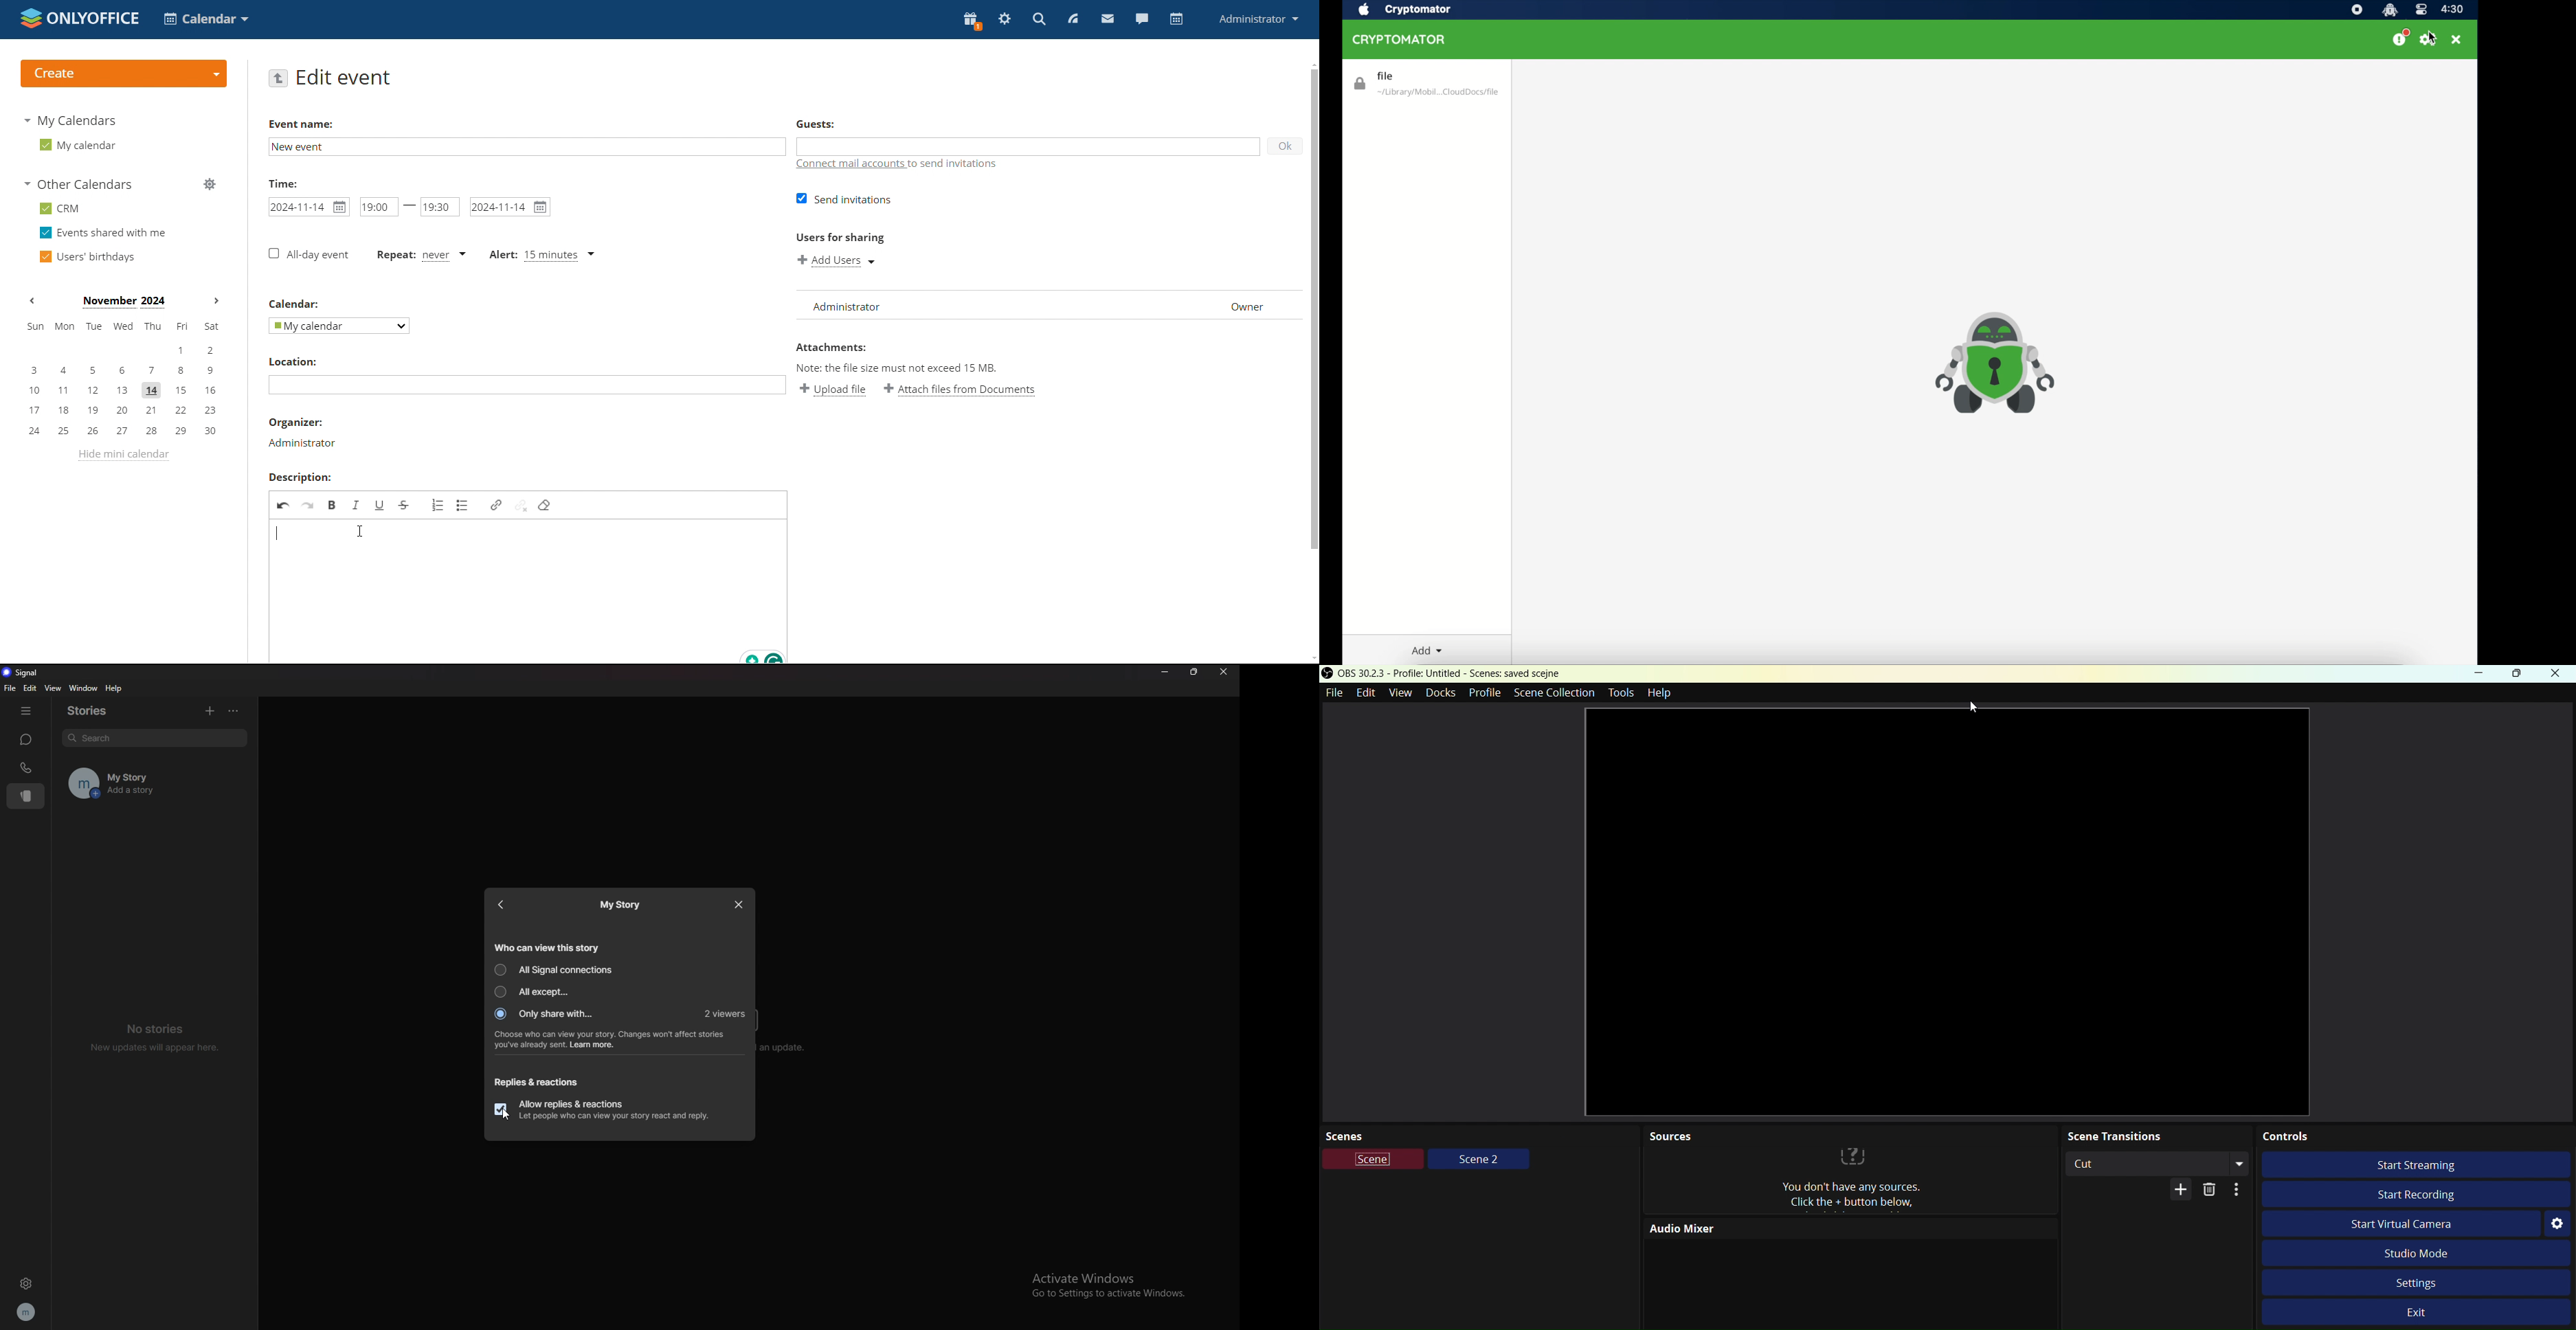  I want to click on all signal connections, so click(555, 969).